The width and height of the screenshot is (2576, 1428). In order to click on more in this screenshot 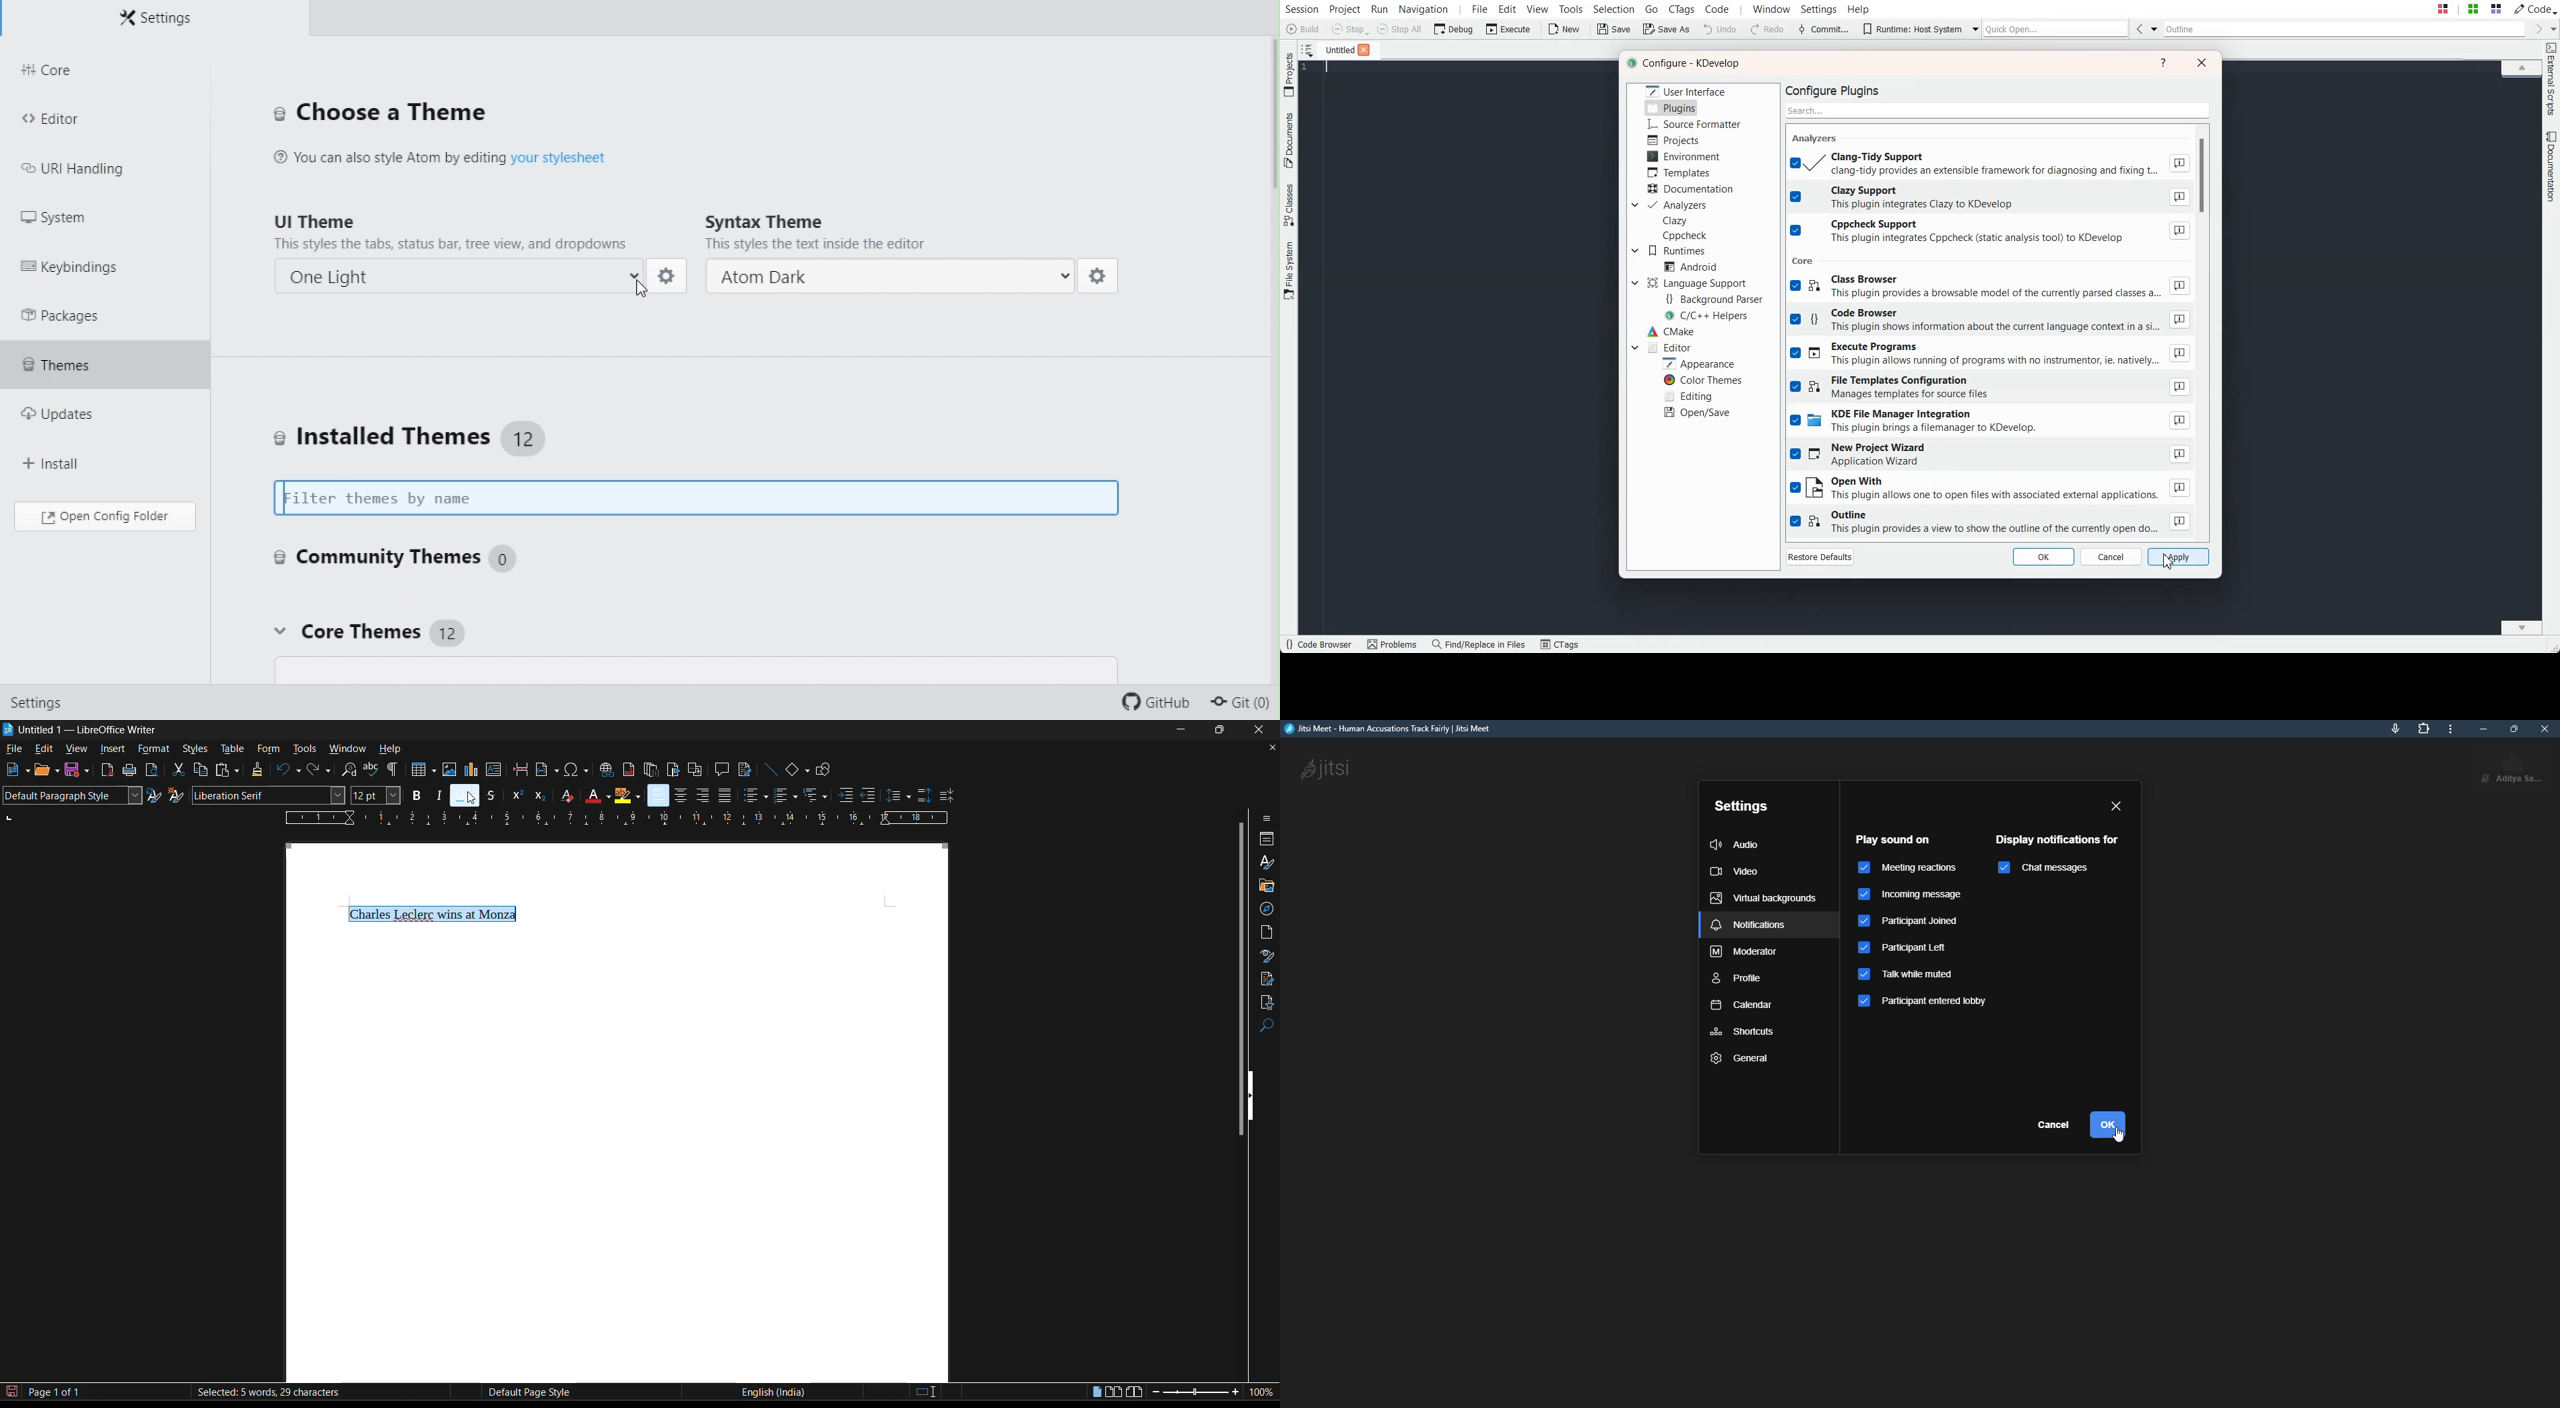, I will do `click(2455, 730)`.